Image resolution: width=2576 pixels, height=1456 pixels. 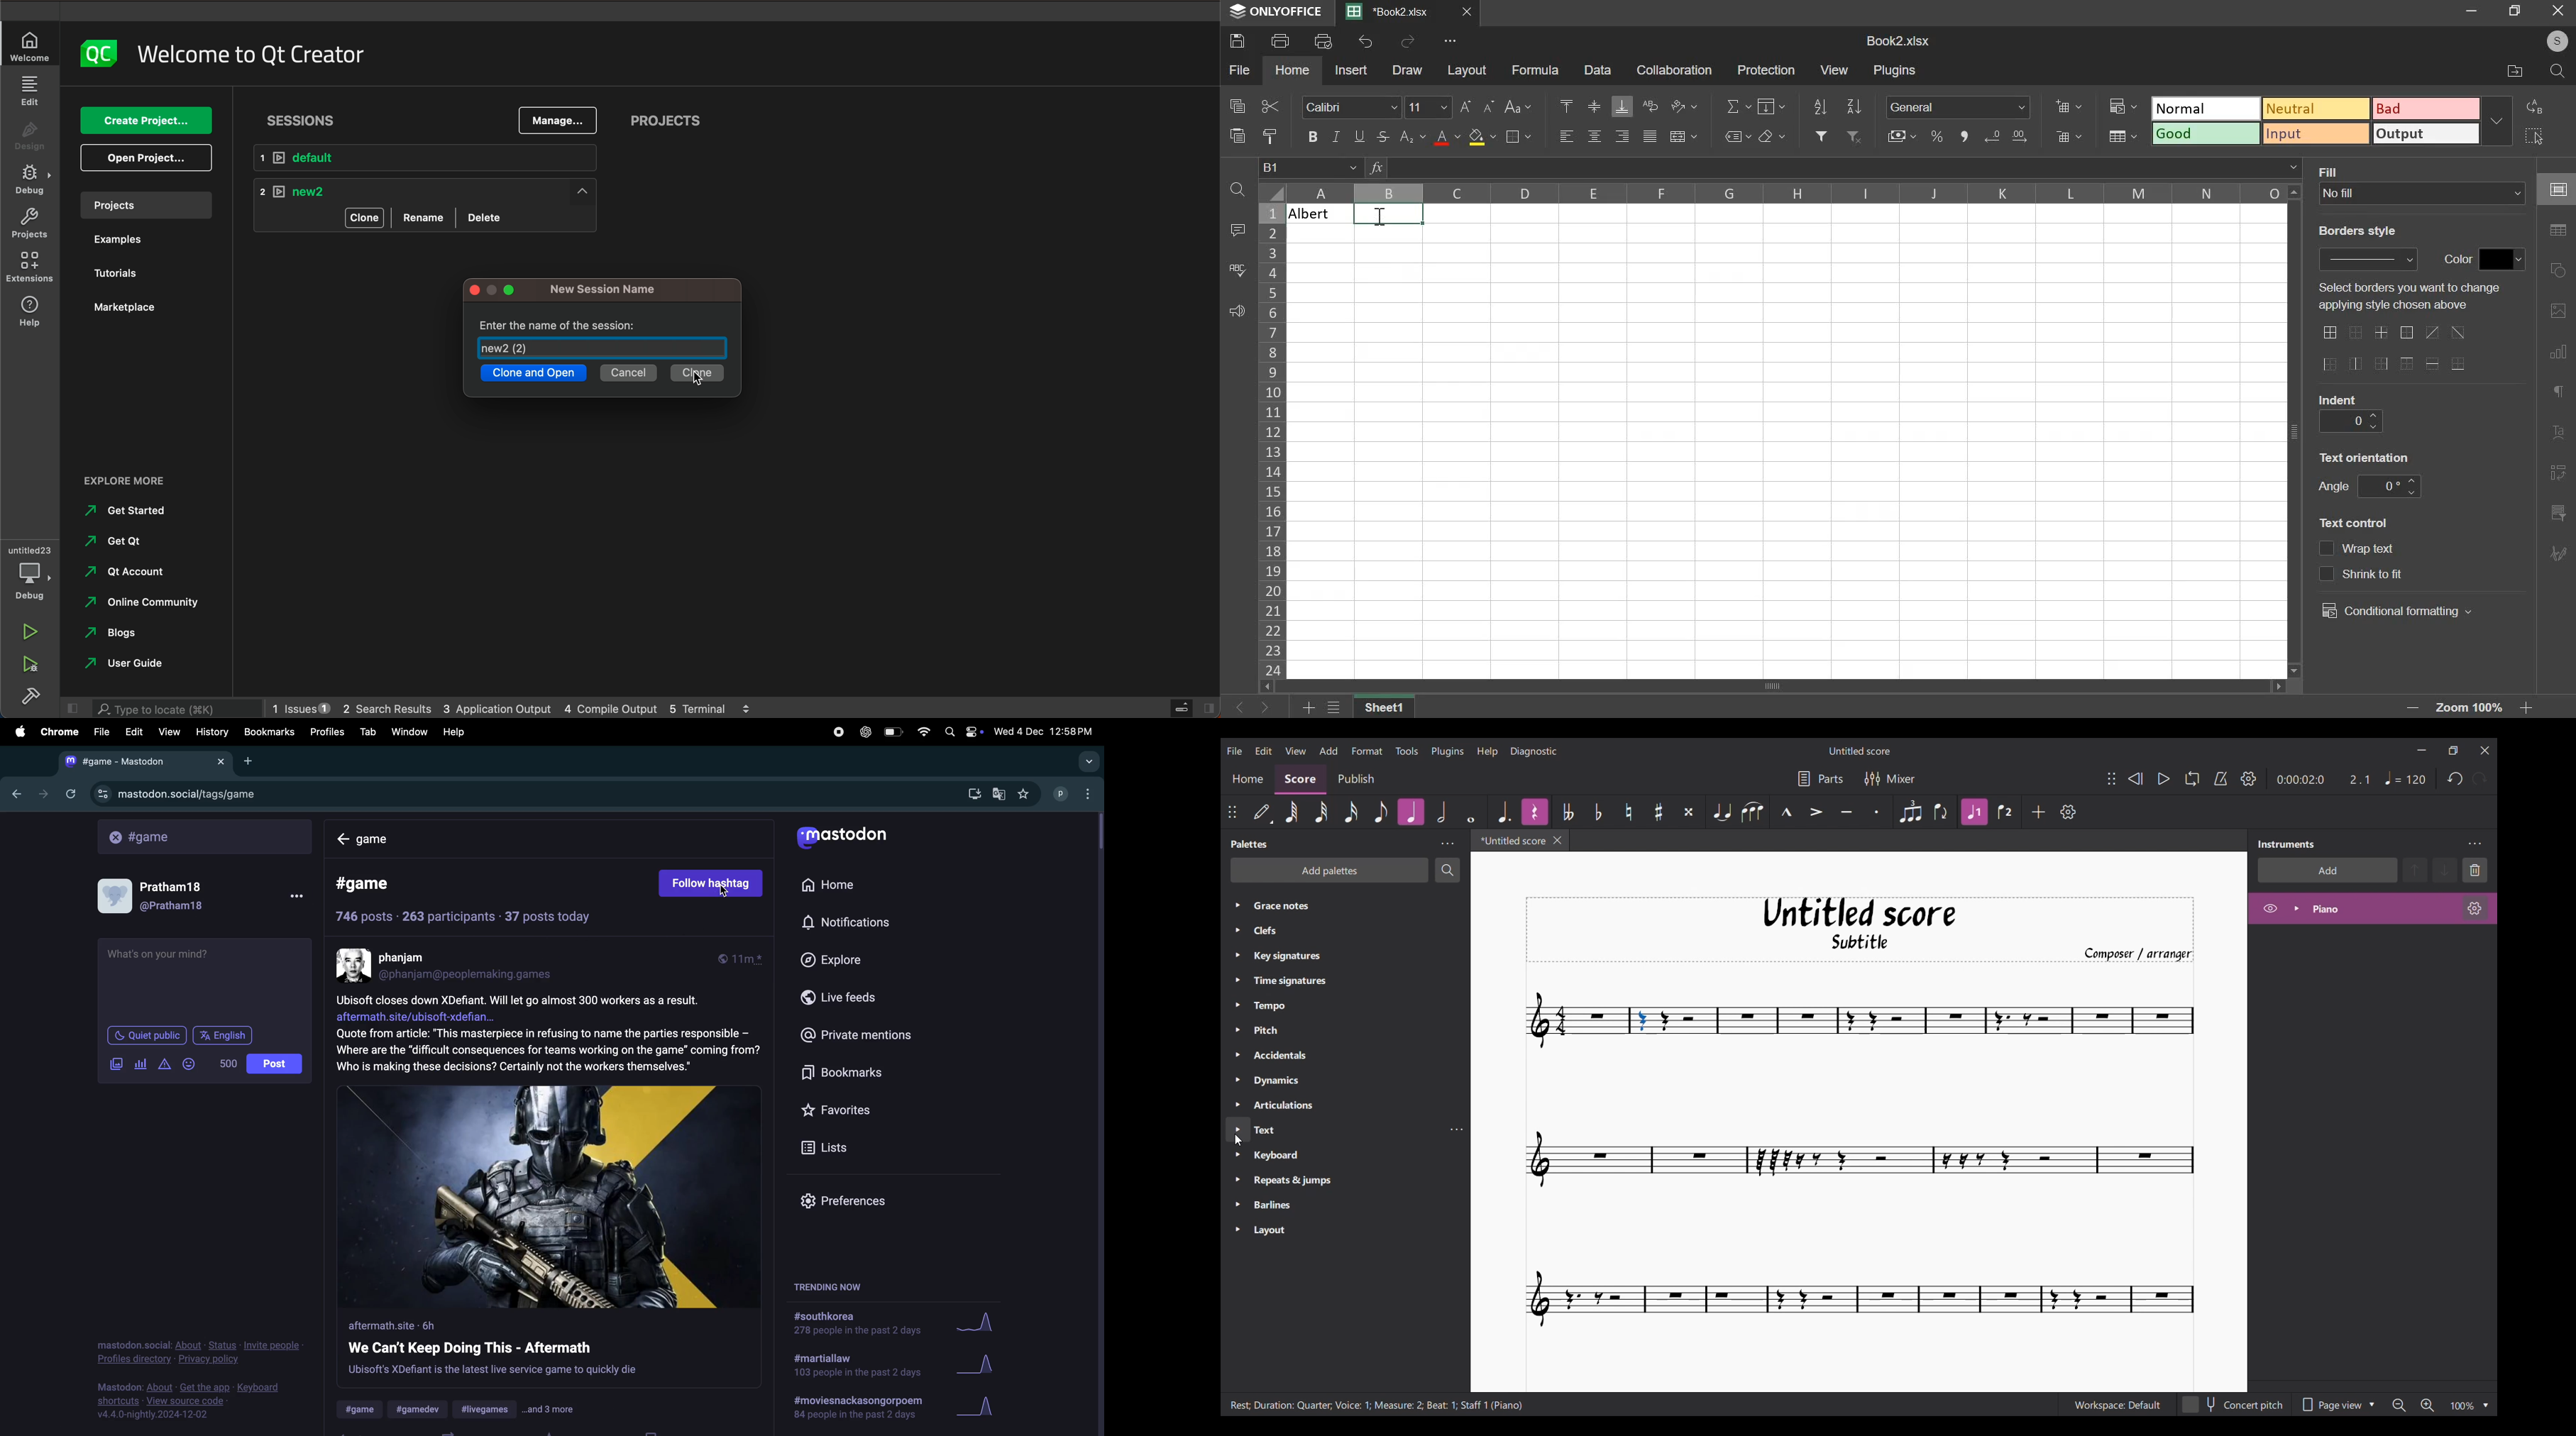 I want to click on 32nd note, so click(x=1322, y=811).